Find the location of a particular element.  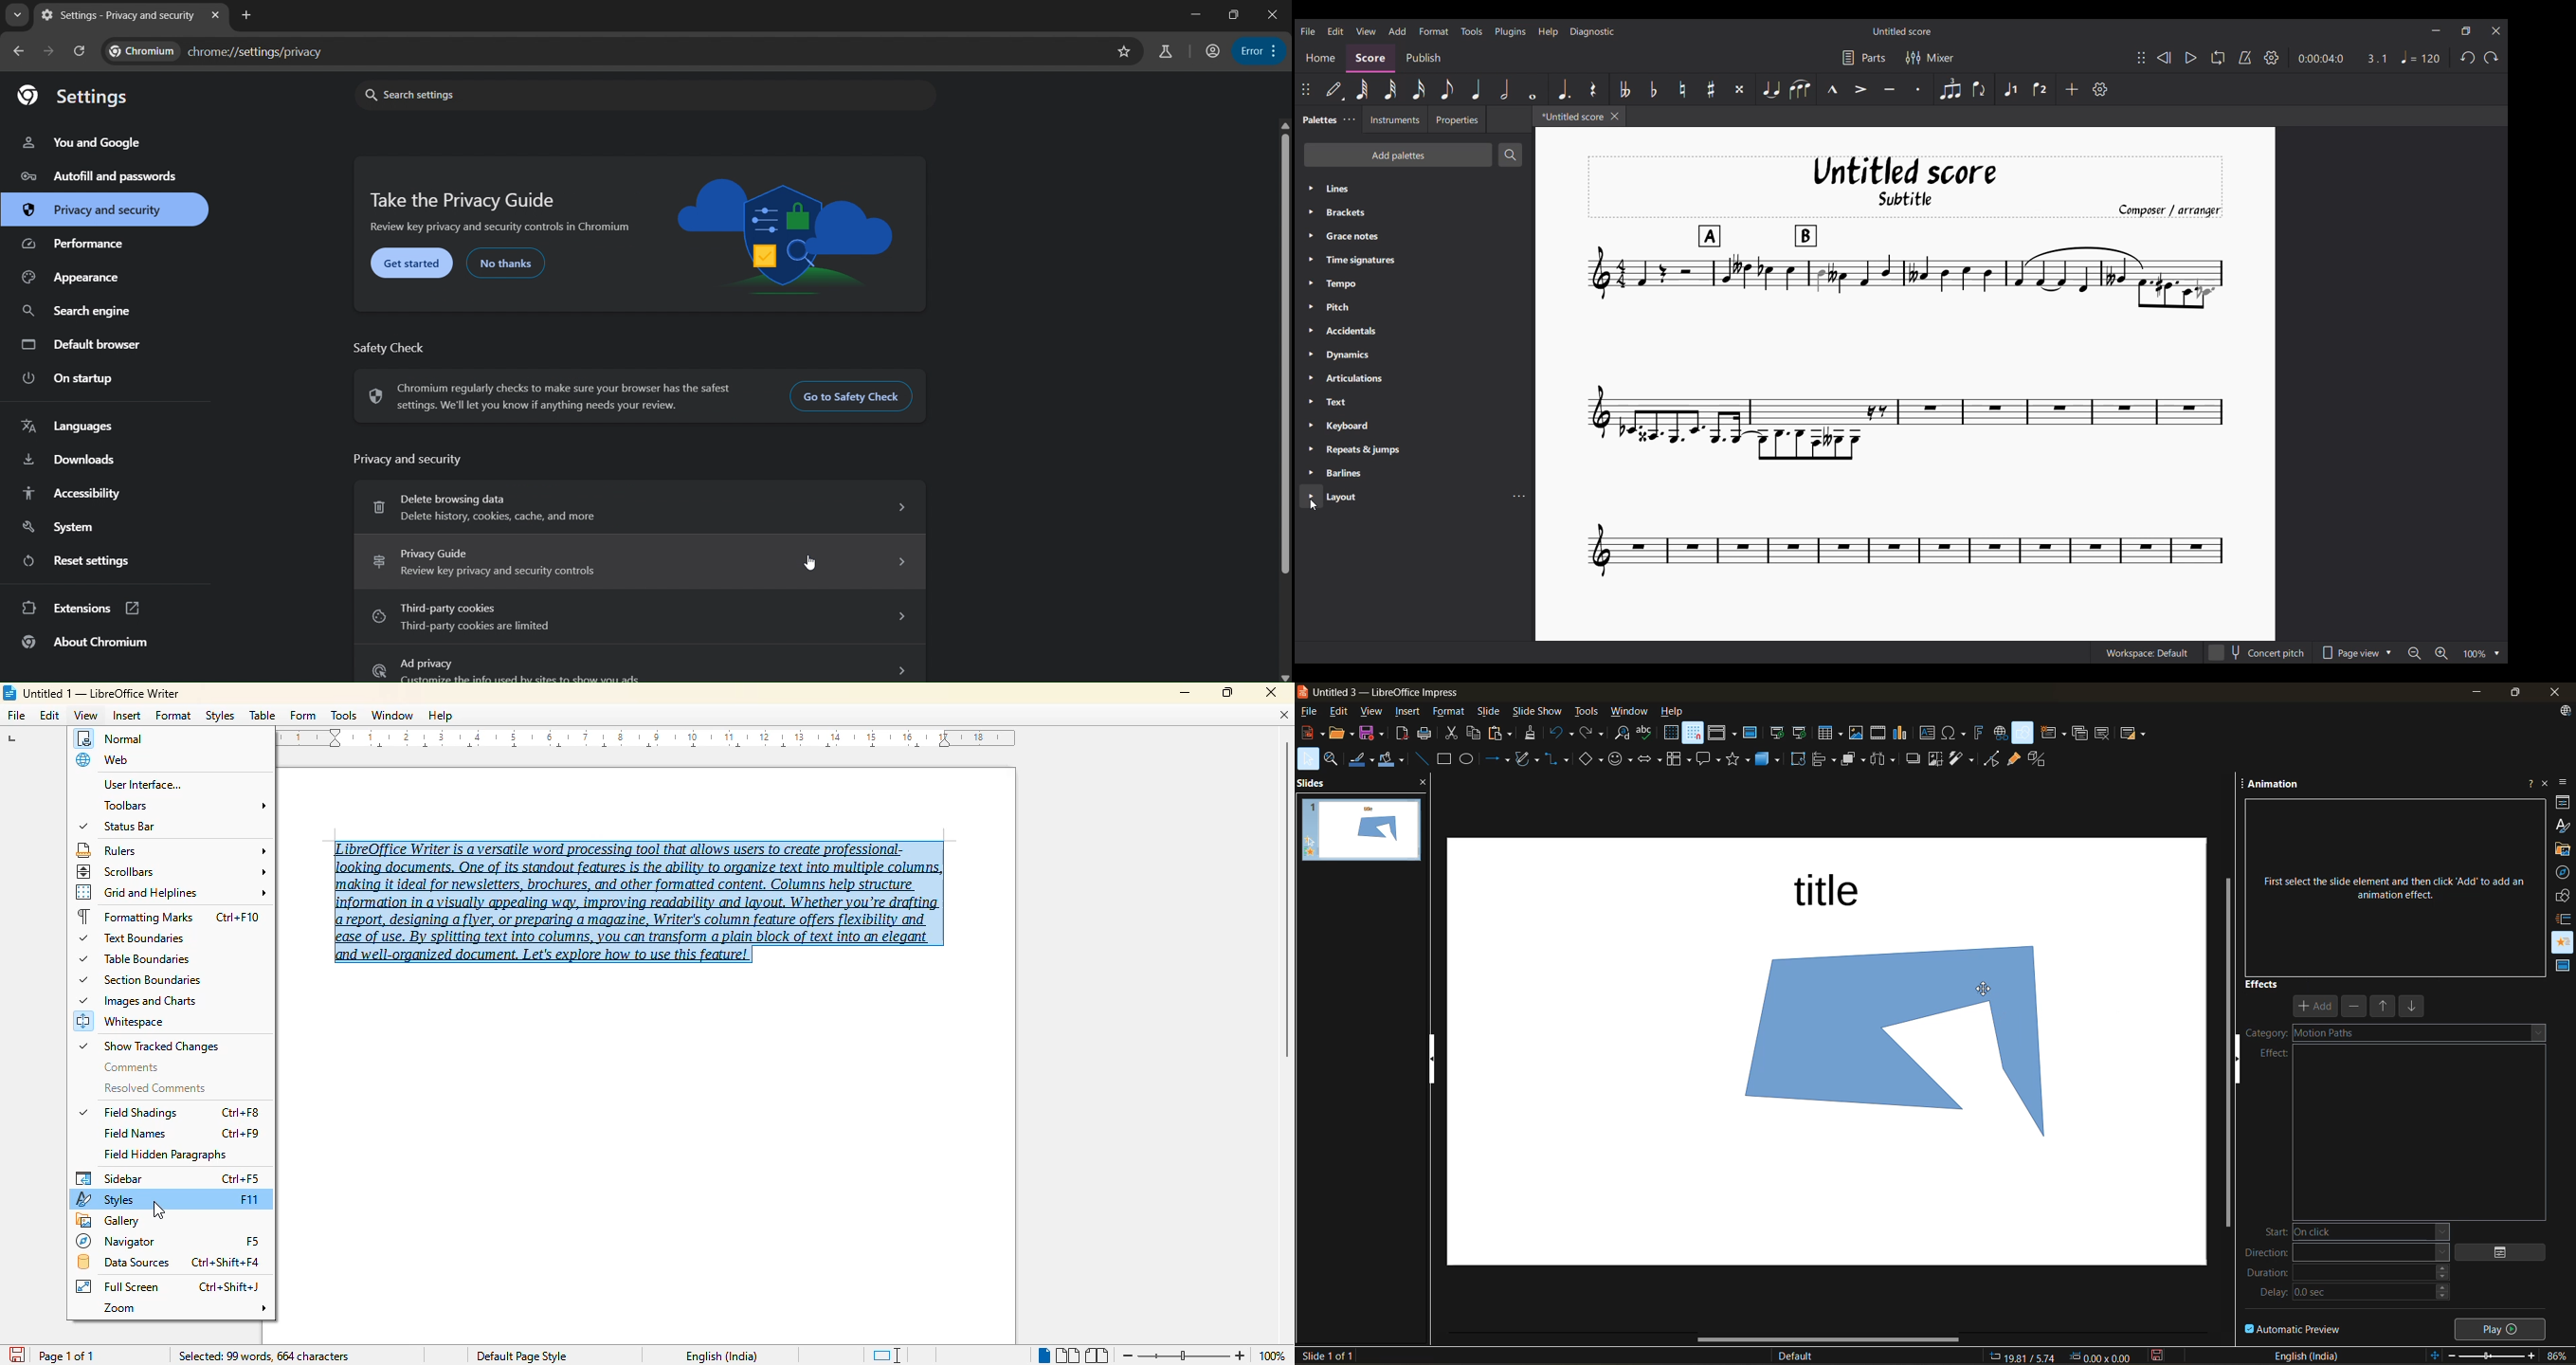

clone formatting is located at coordinates (1531, 734).